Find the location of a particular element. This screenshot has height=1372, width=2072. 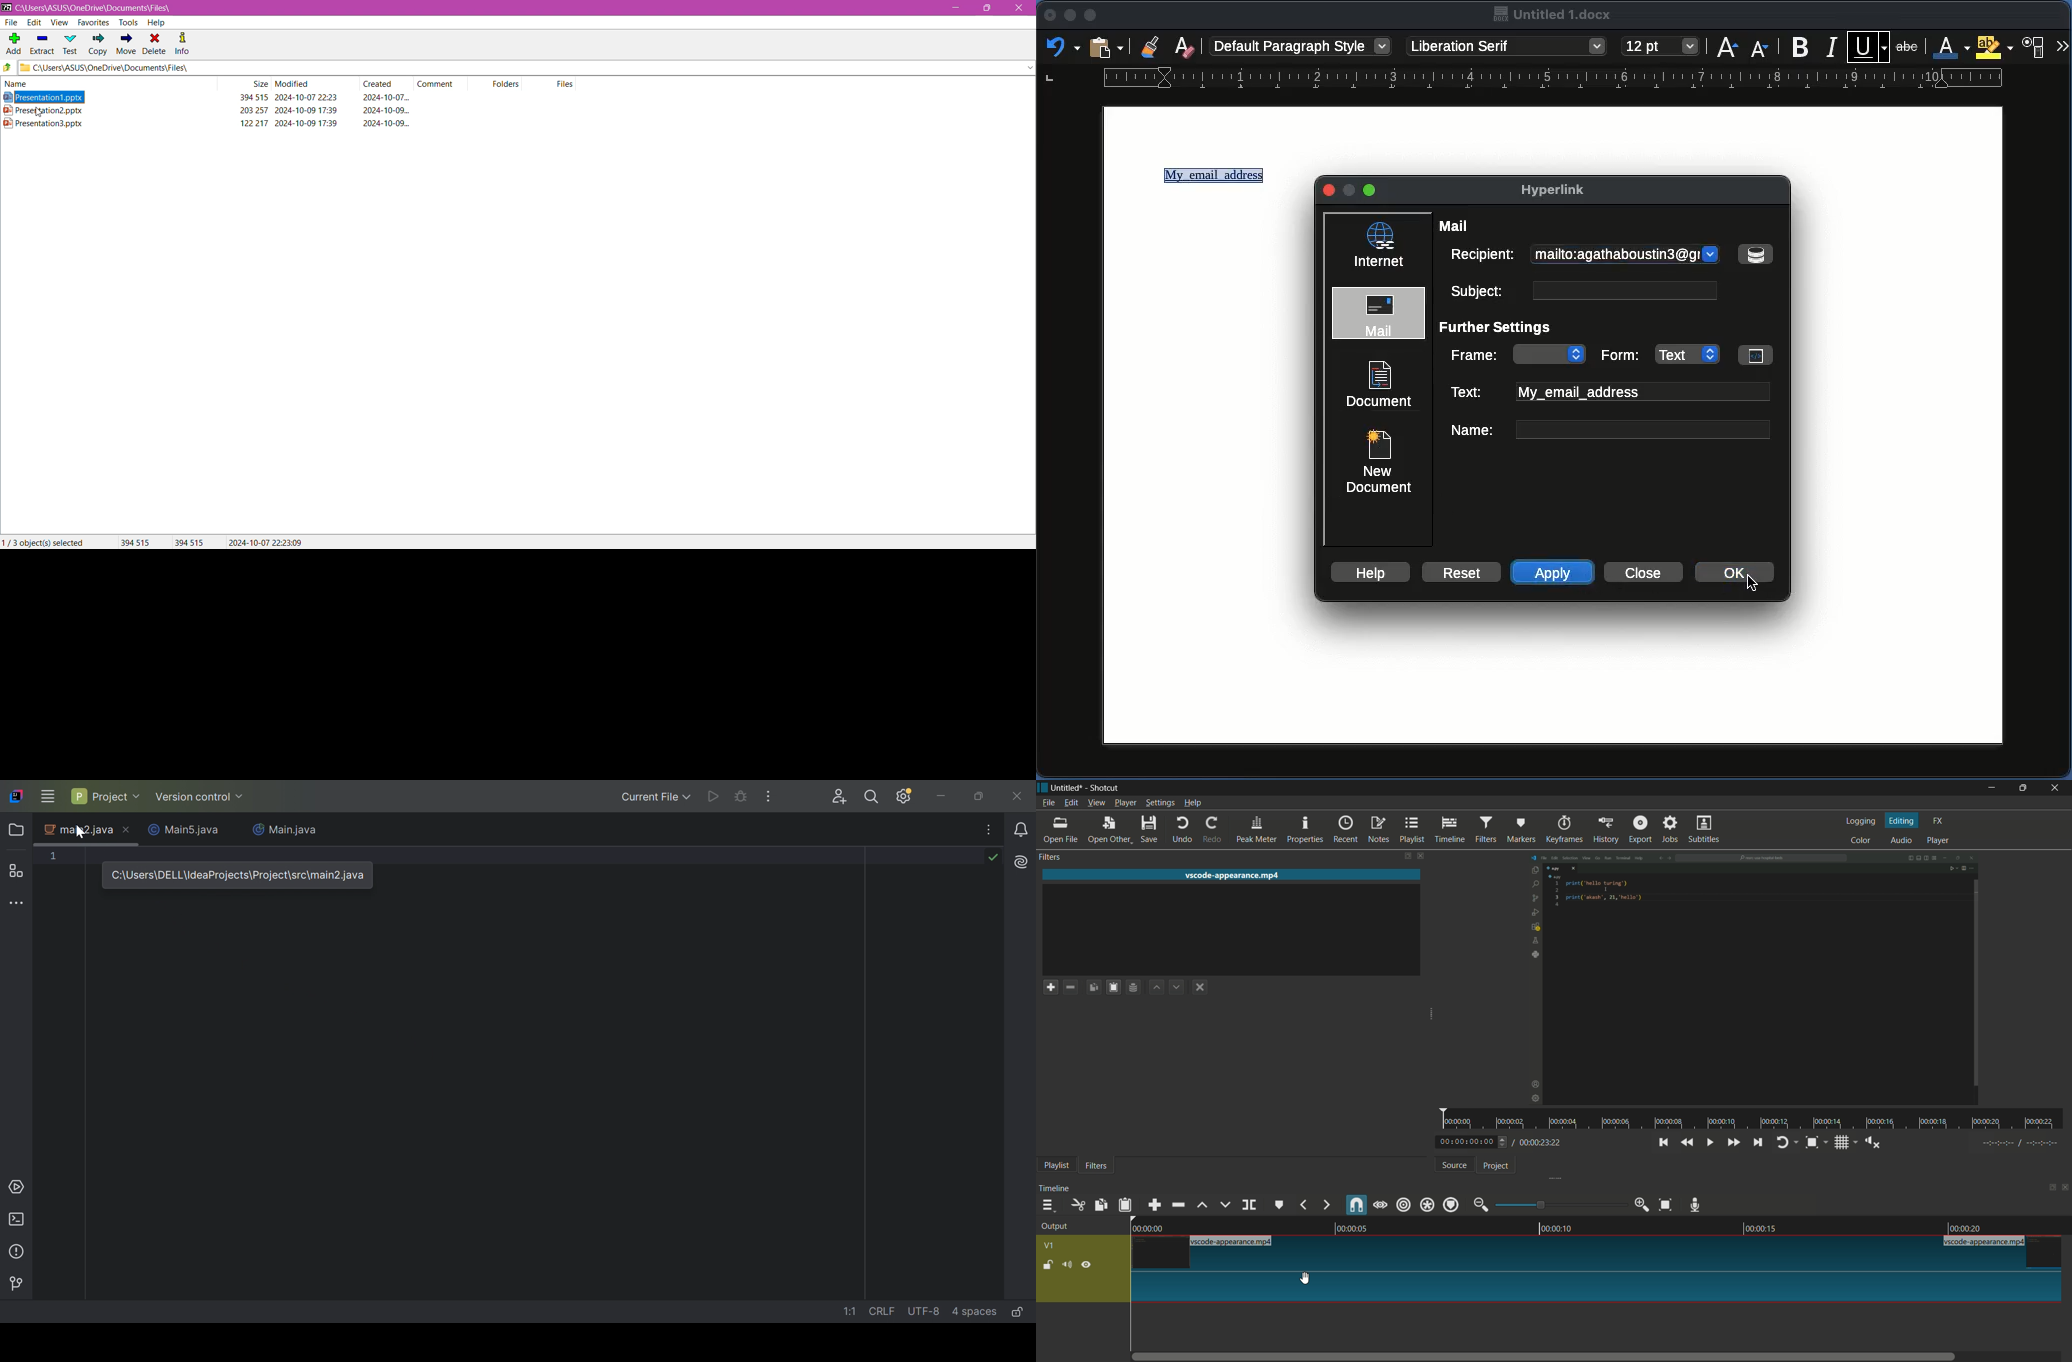

expand is located at coordinates (1425, 1016).